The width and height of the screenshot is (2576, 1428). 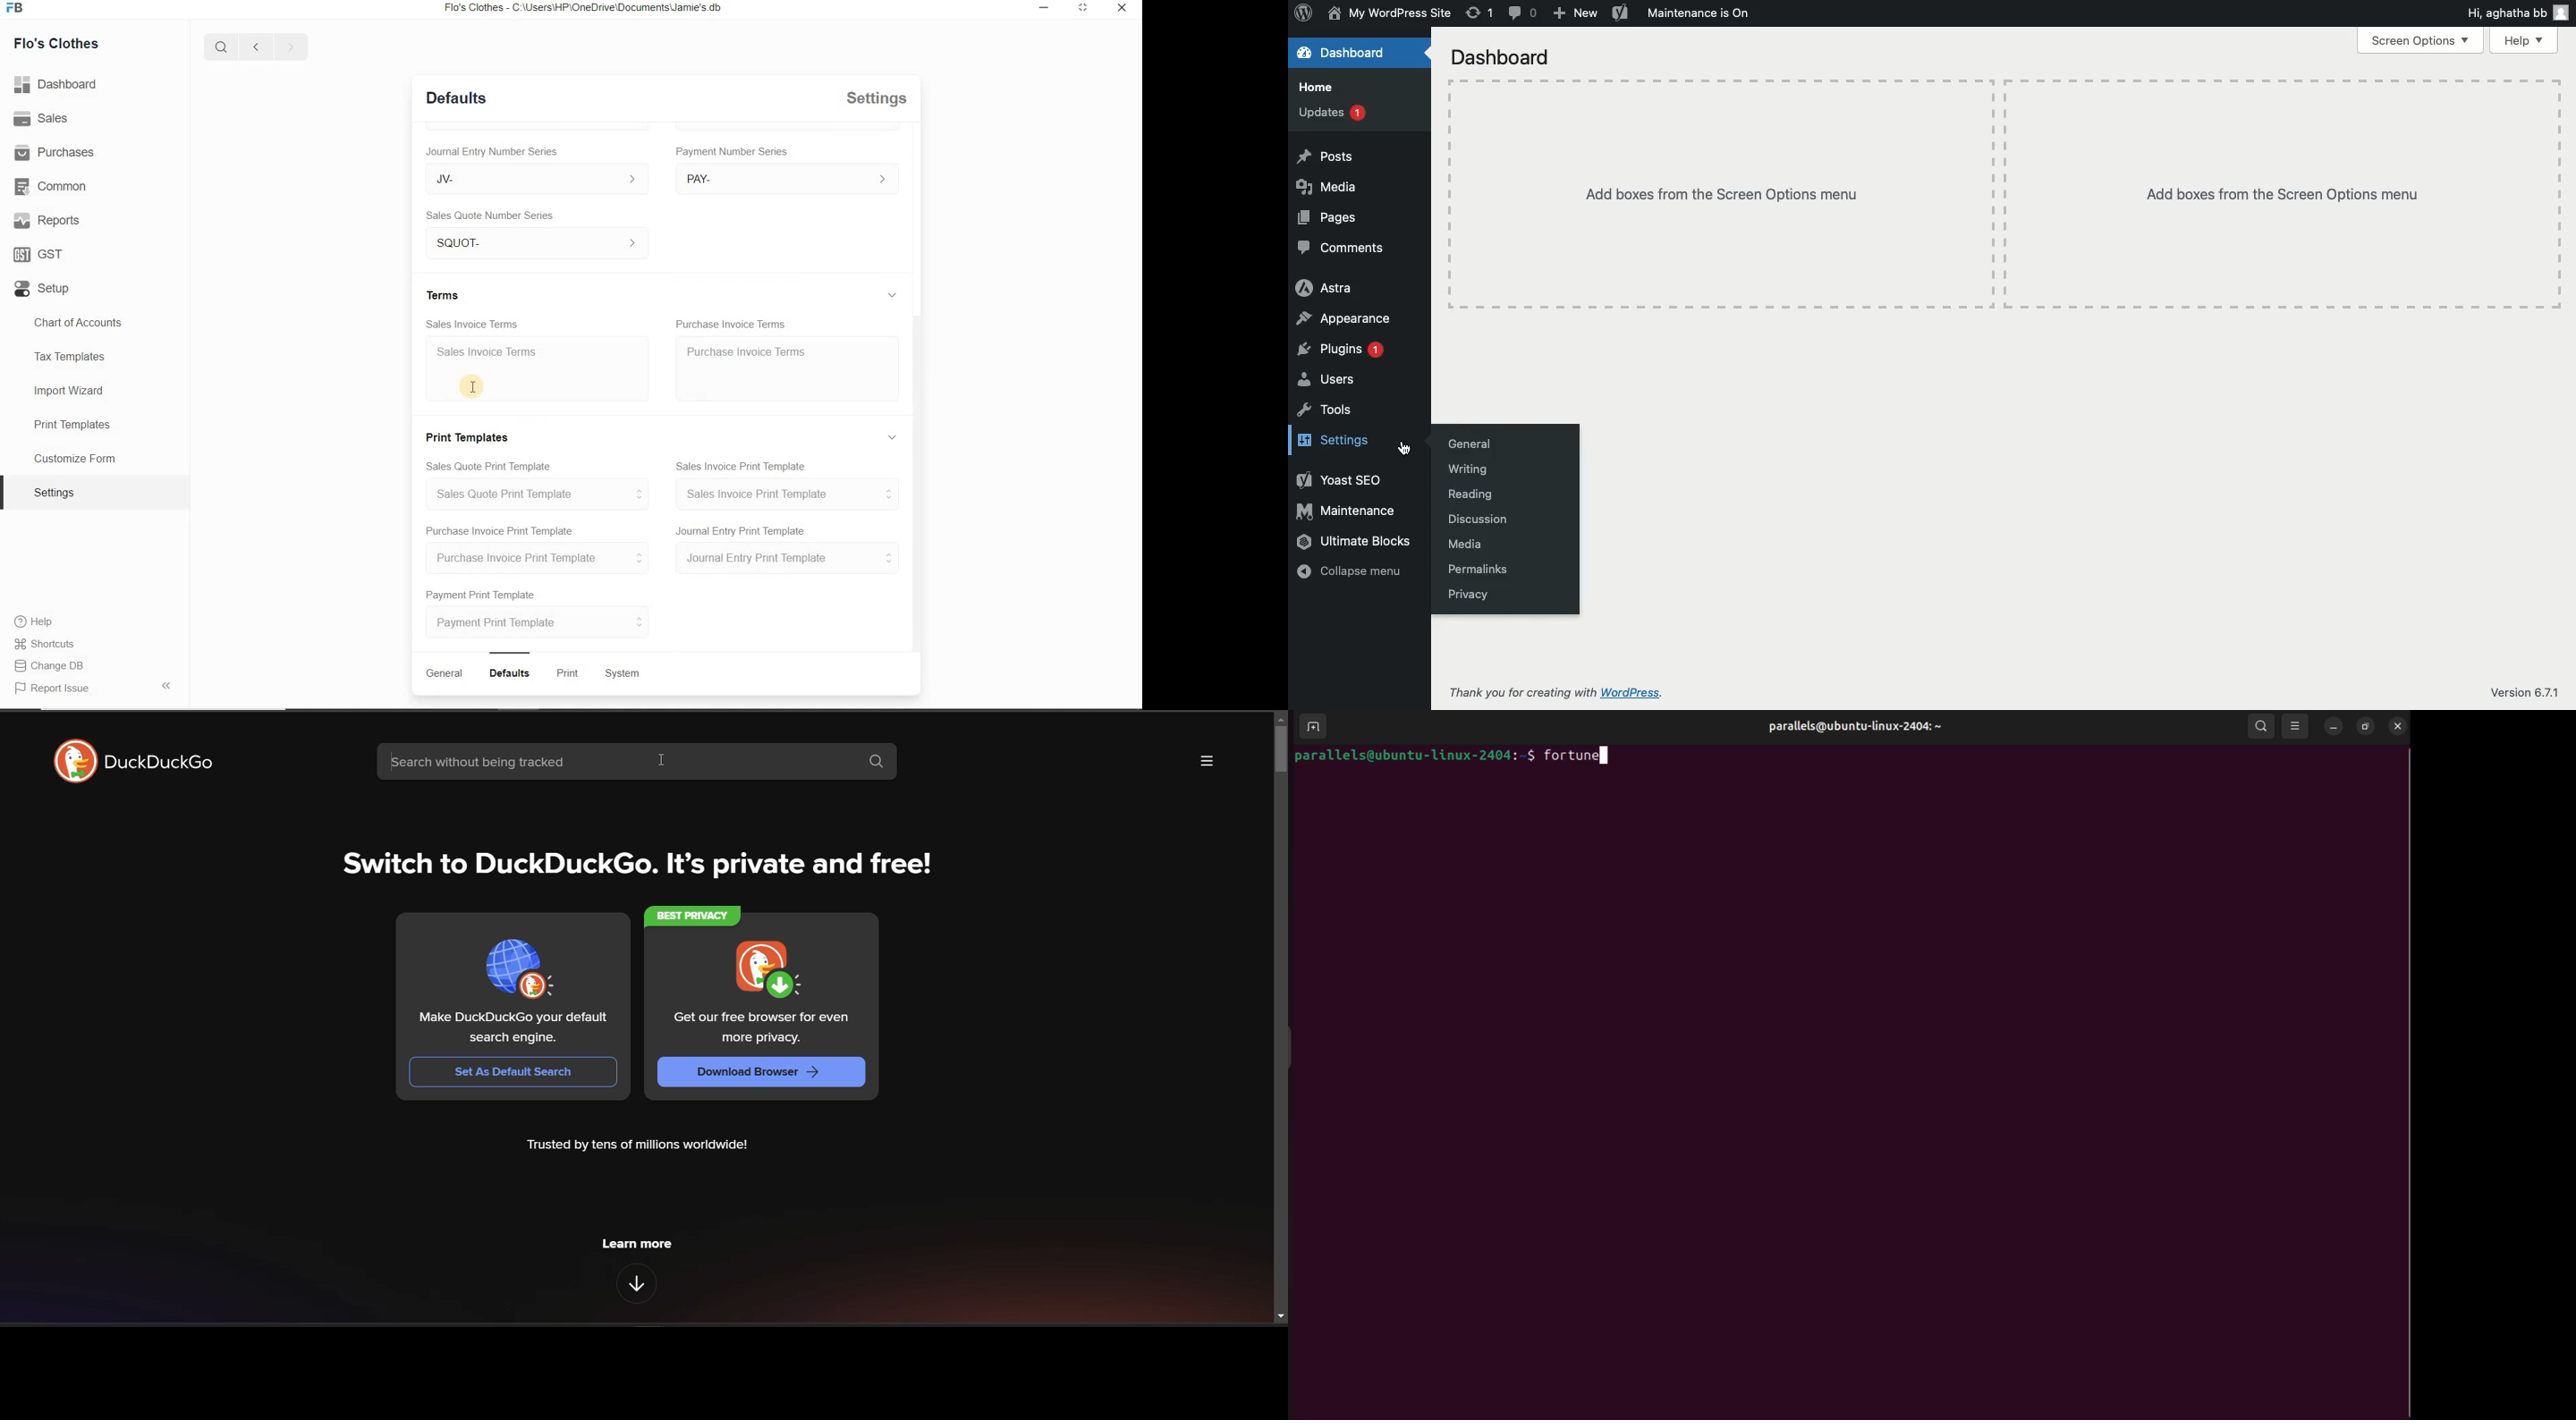 What do you see at coordinates (444, 673) in the screenshot?
I see `General` at bounding box center [444, 673].